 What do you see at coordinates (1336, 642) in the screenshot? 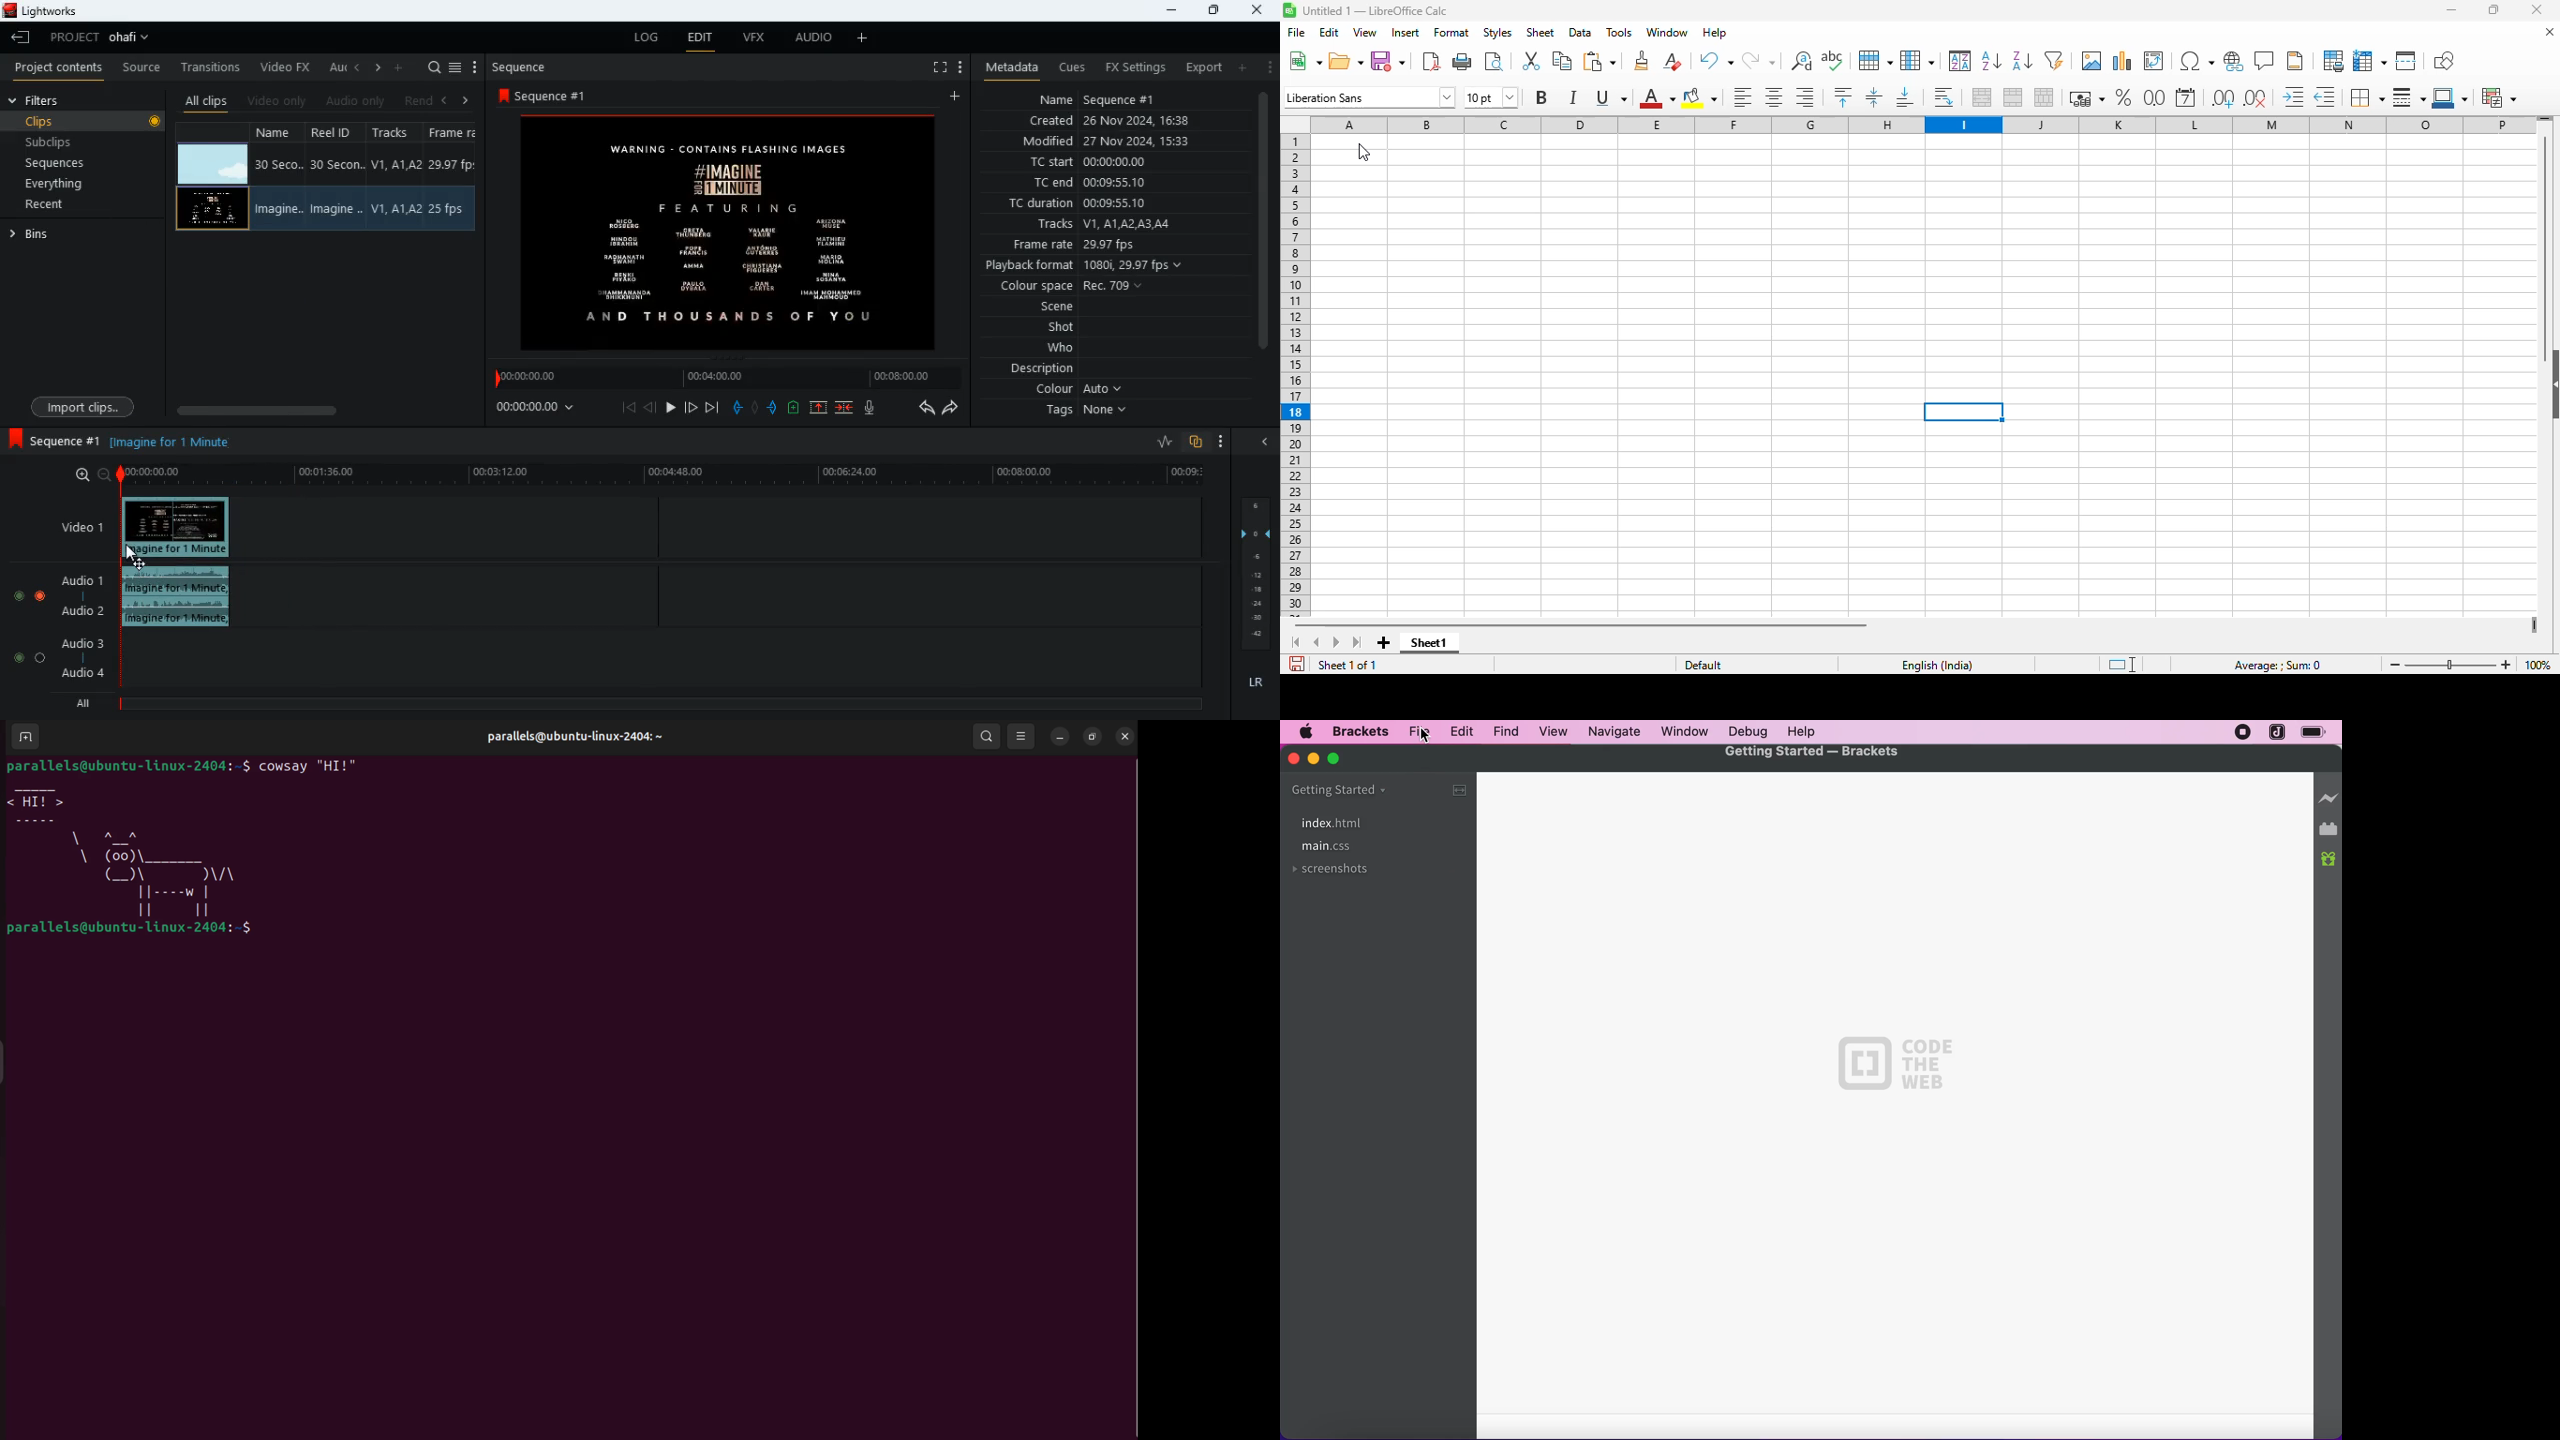
I see `scroll to next sheet` at bounding box center [1336, 642].